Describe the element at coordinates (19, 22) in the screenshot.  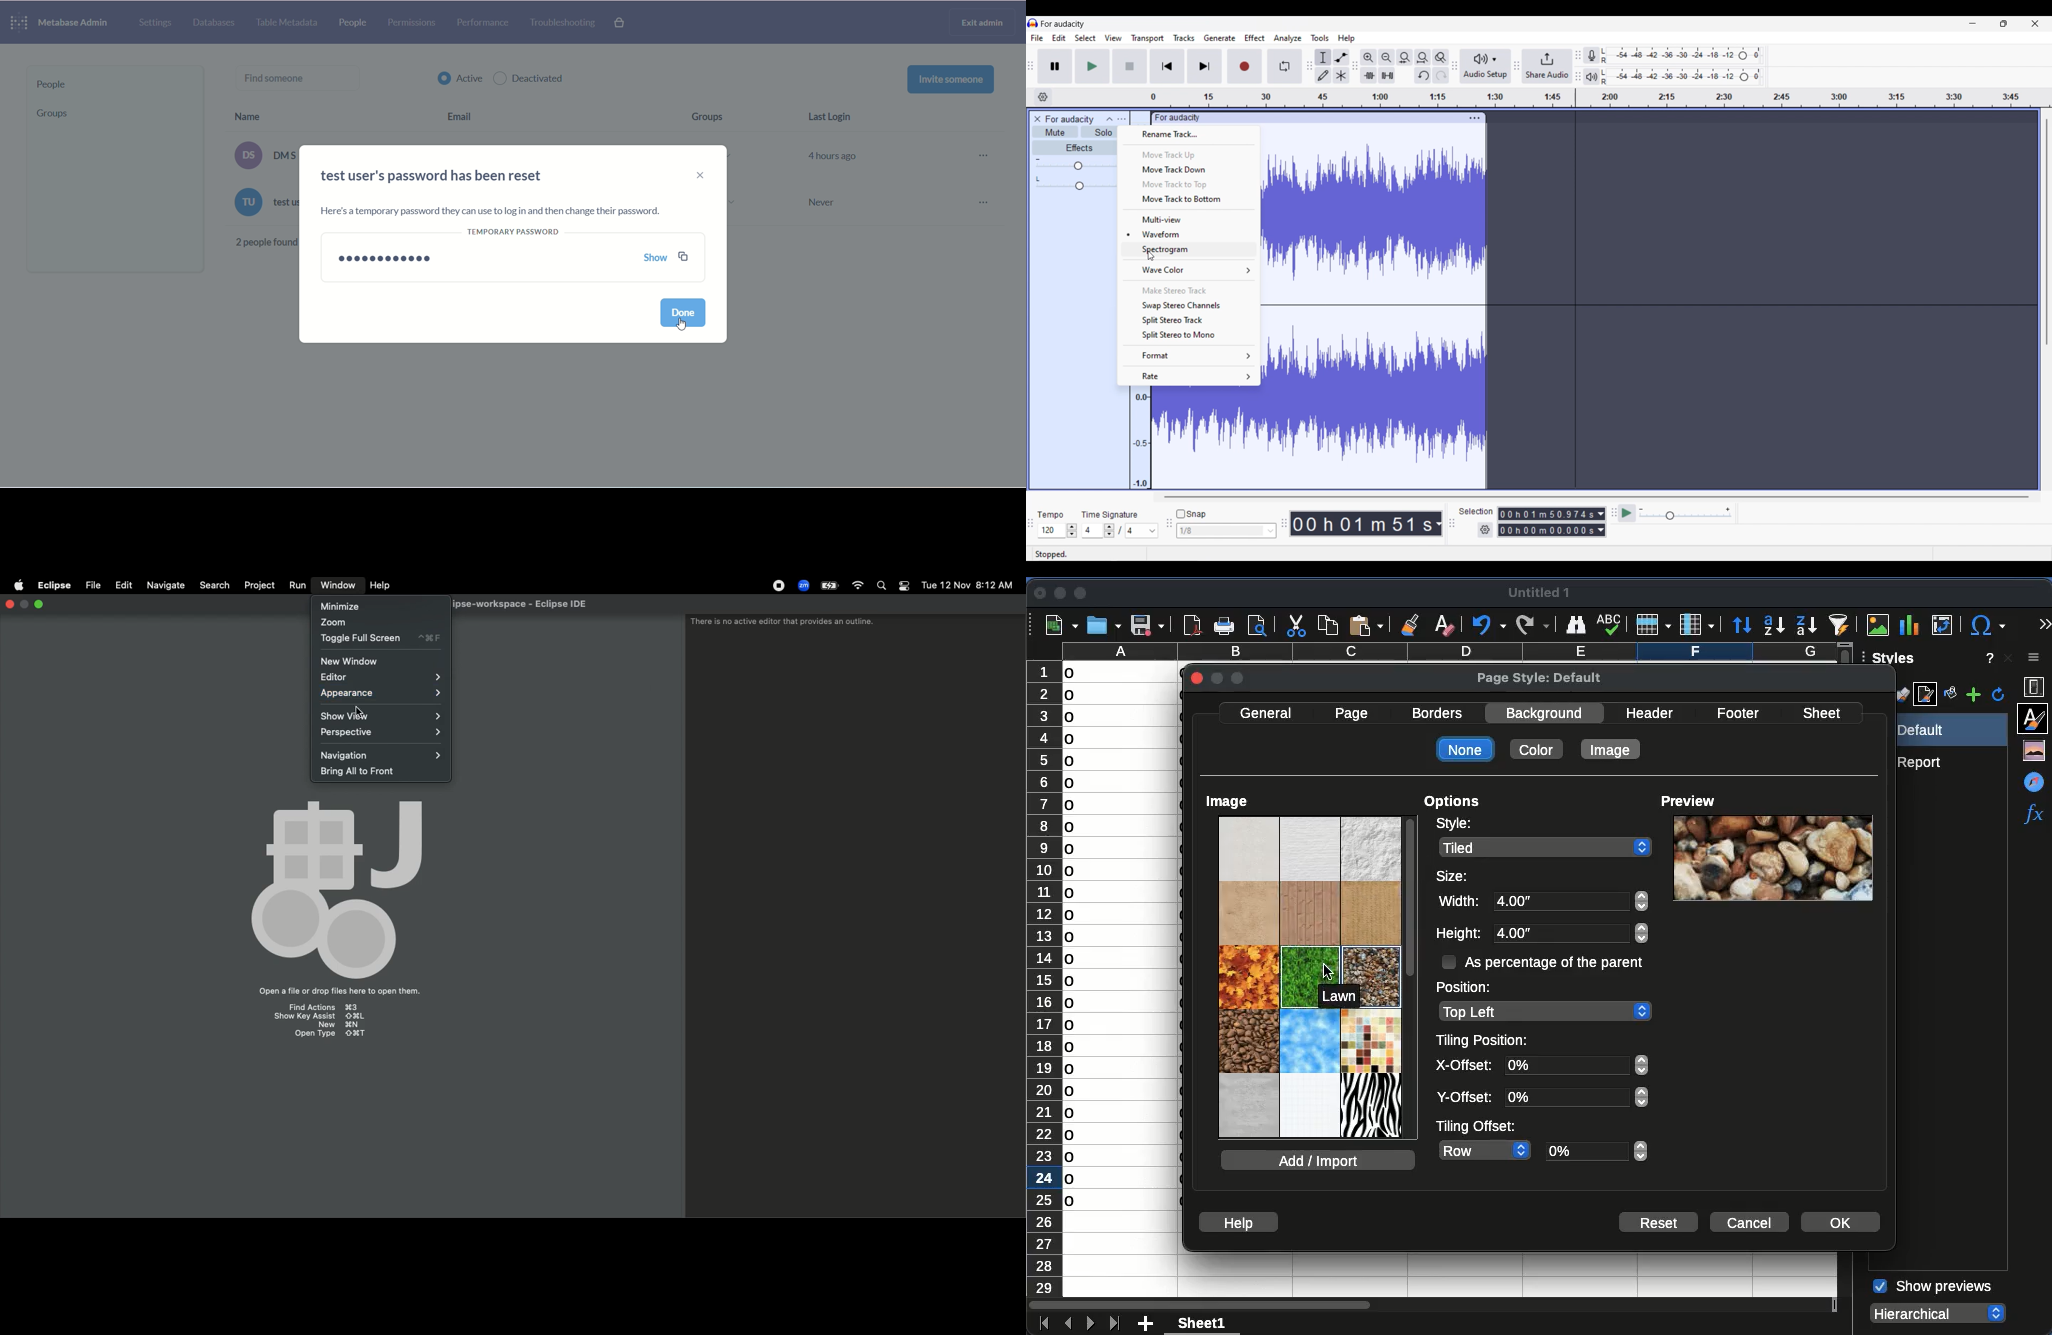
I see `logo` at that location.